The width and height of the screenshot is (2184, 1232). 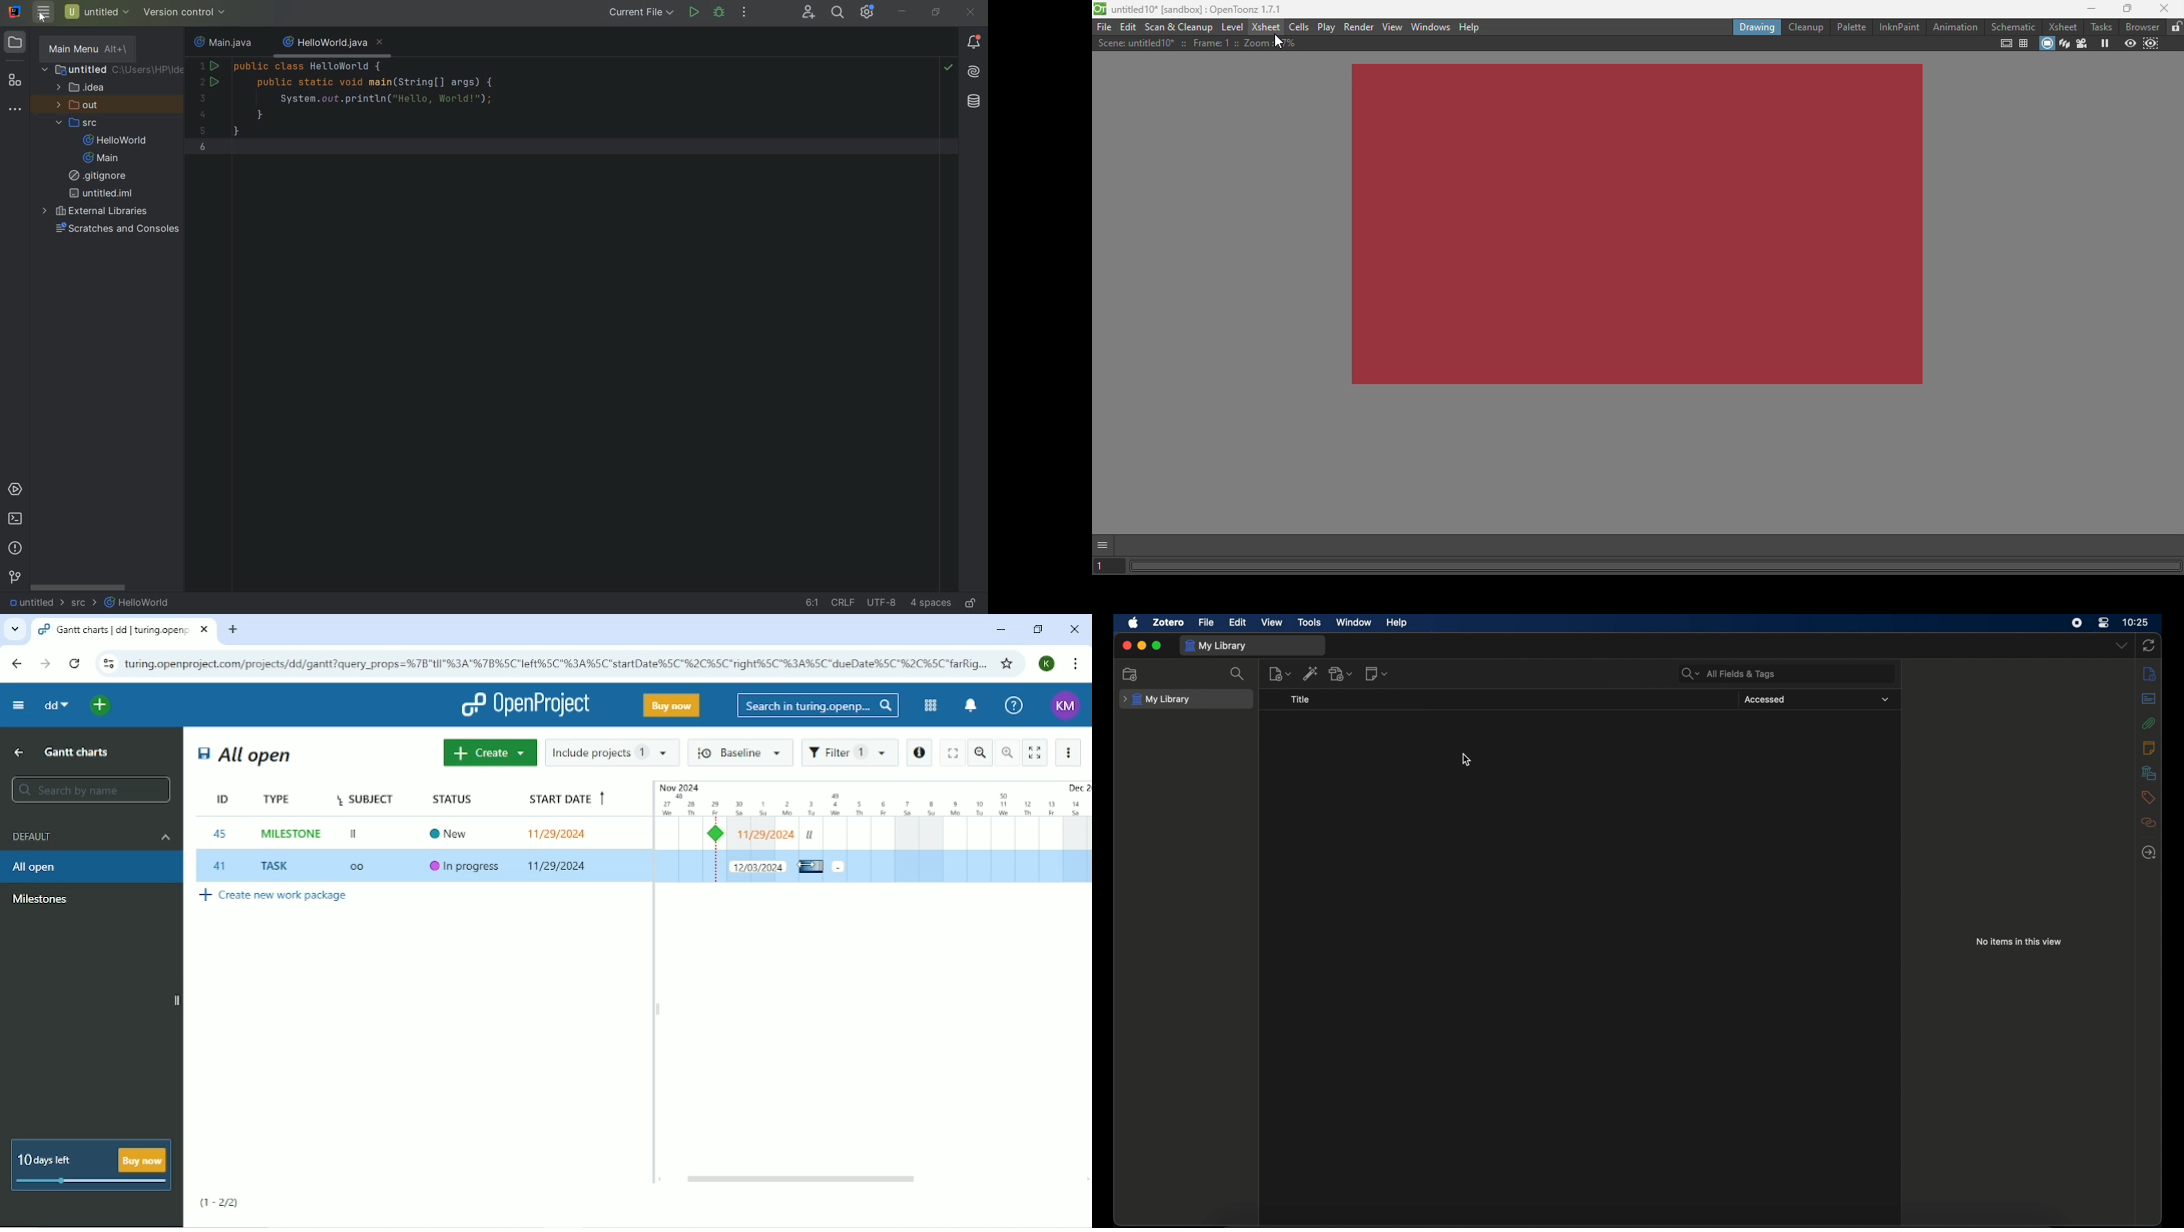 I want to click on window, so click(x=1354, y=622).